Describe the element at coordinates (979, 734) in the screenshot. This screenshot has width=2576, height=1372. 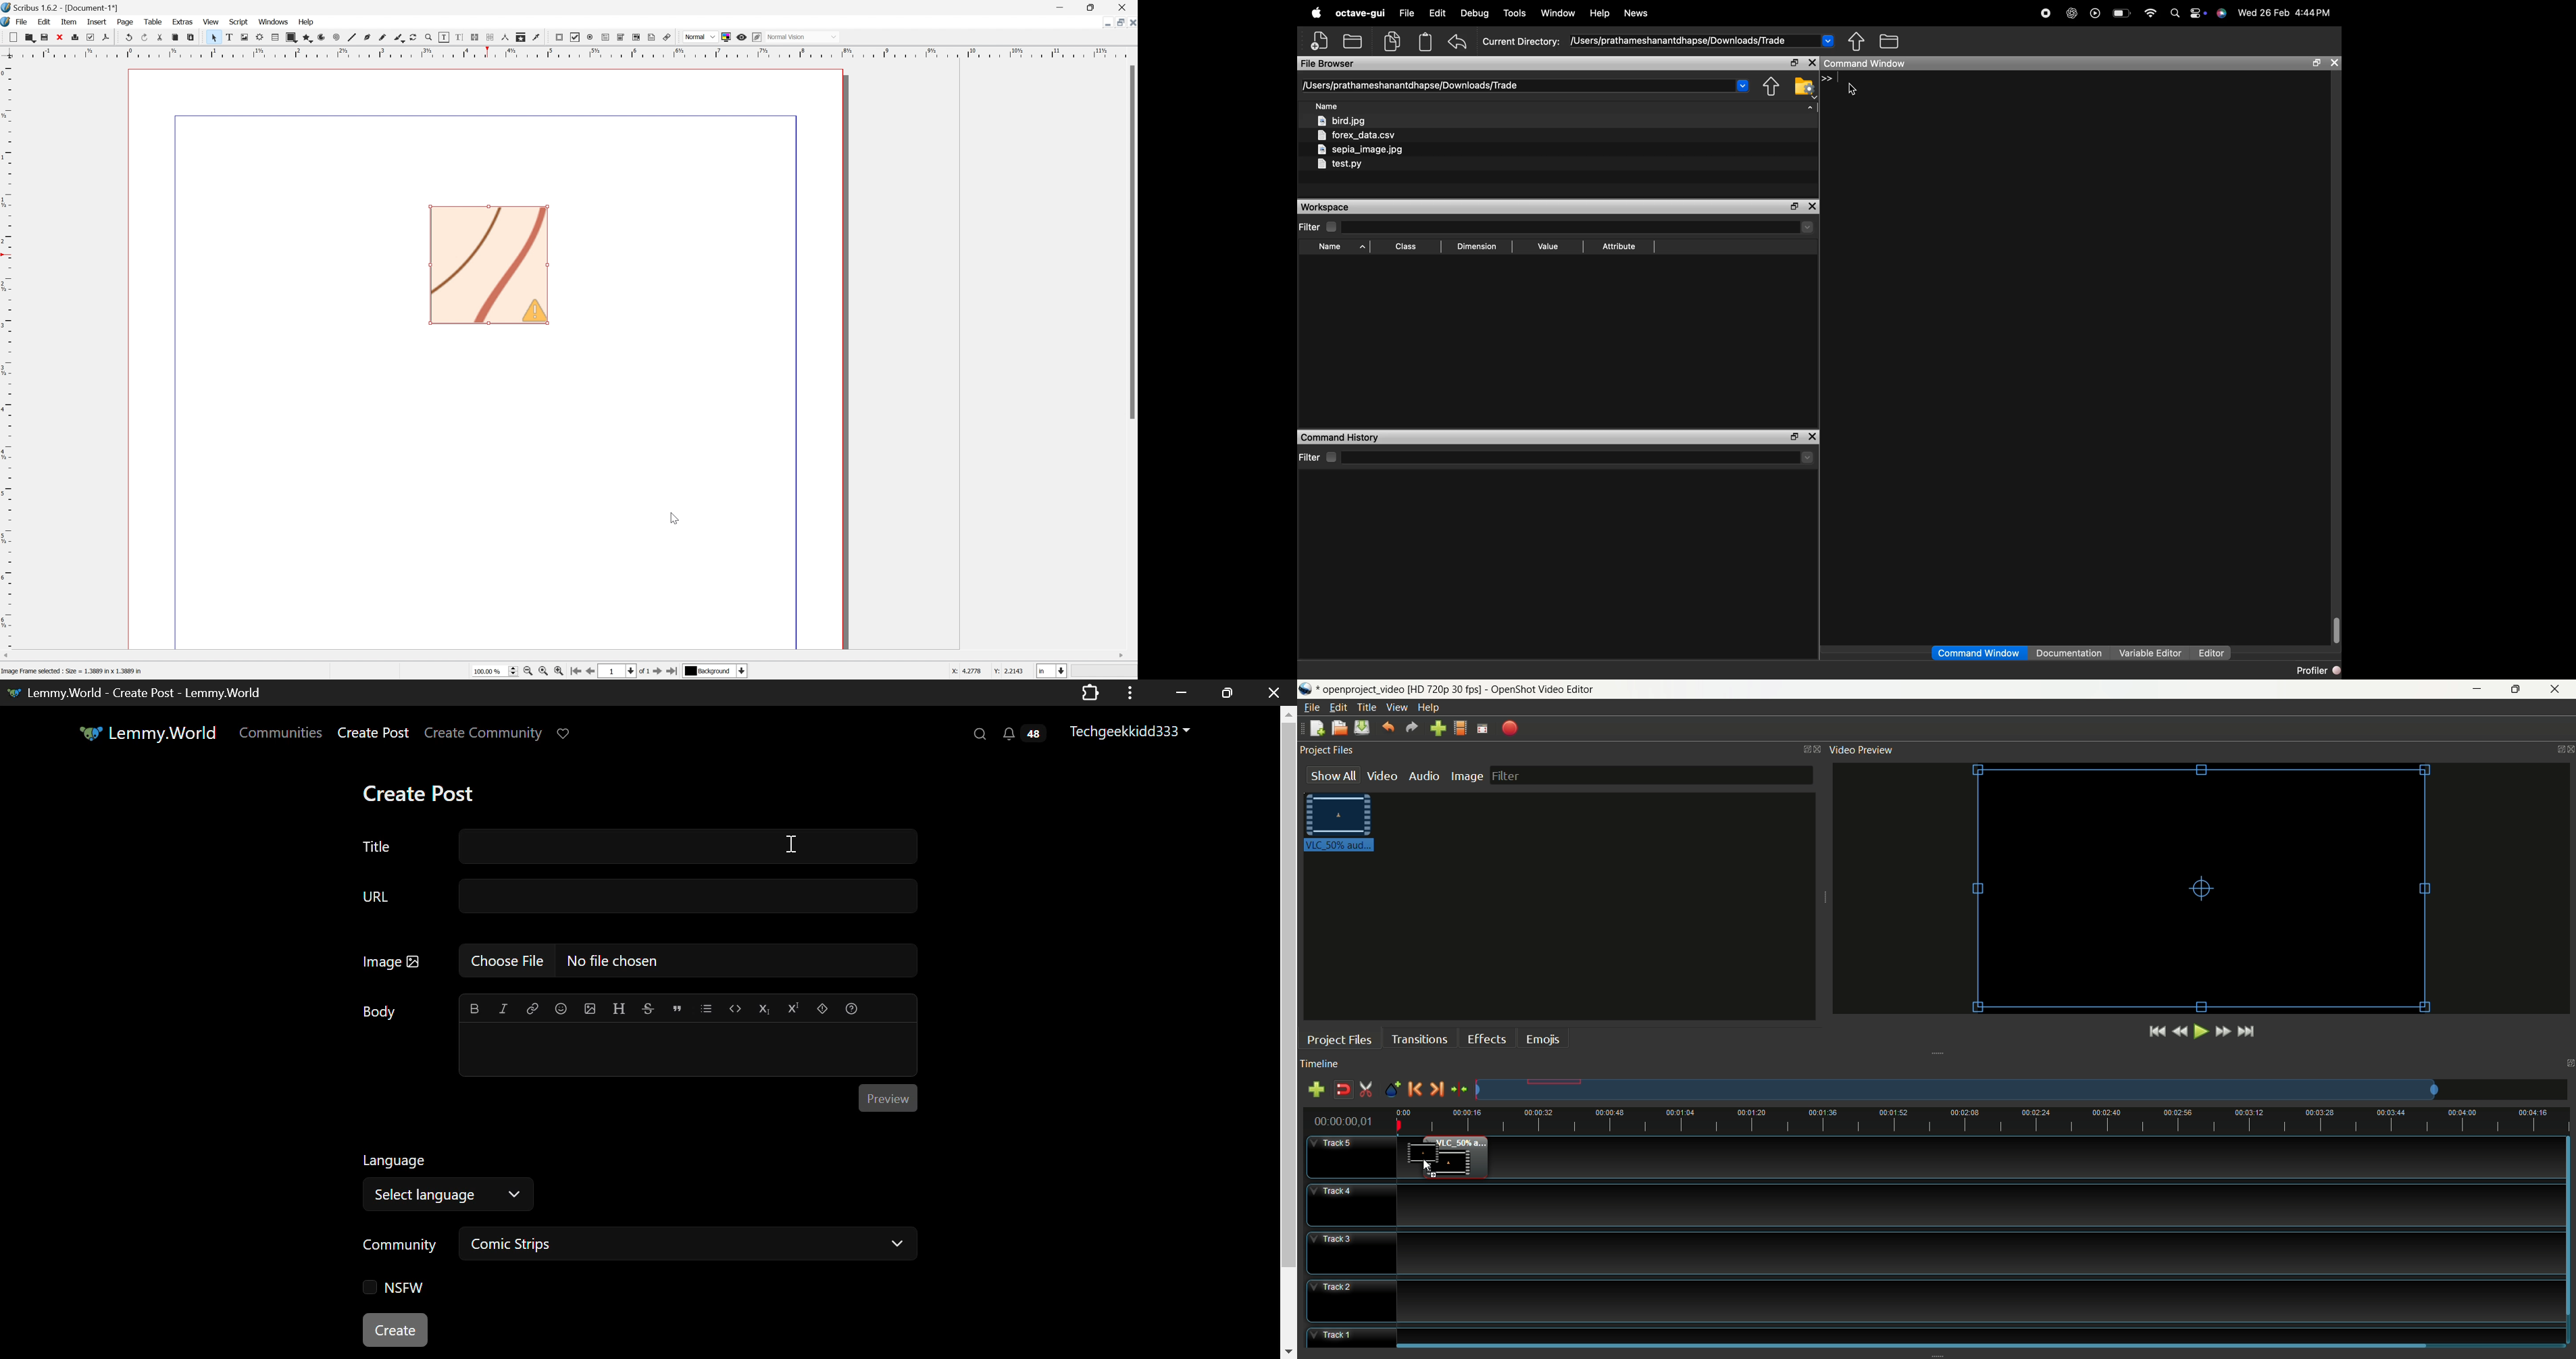
I see `Search ` at that location.